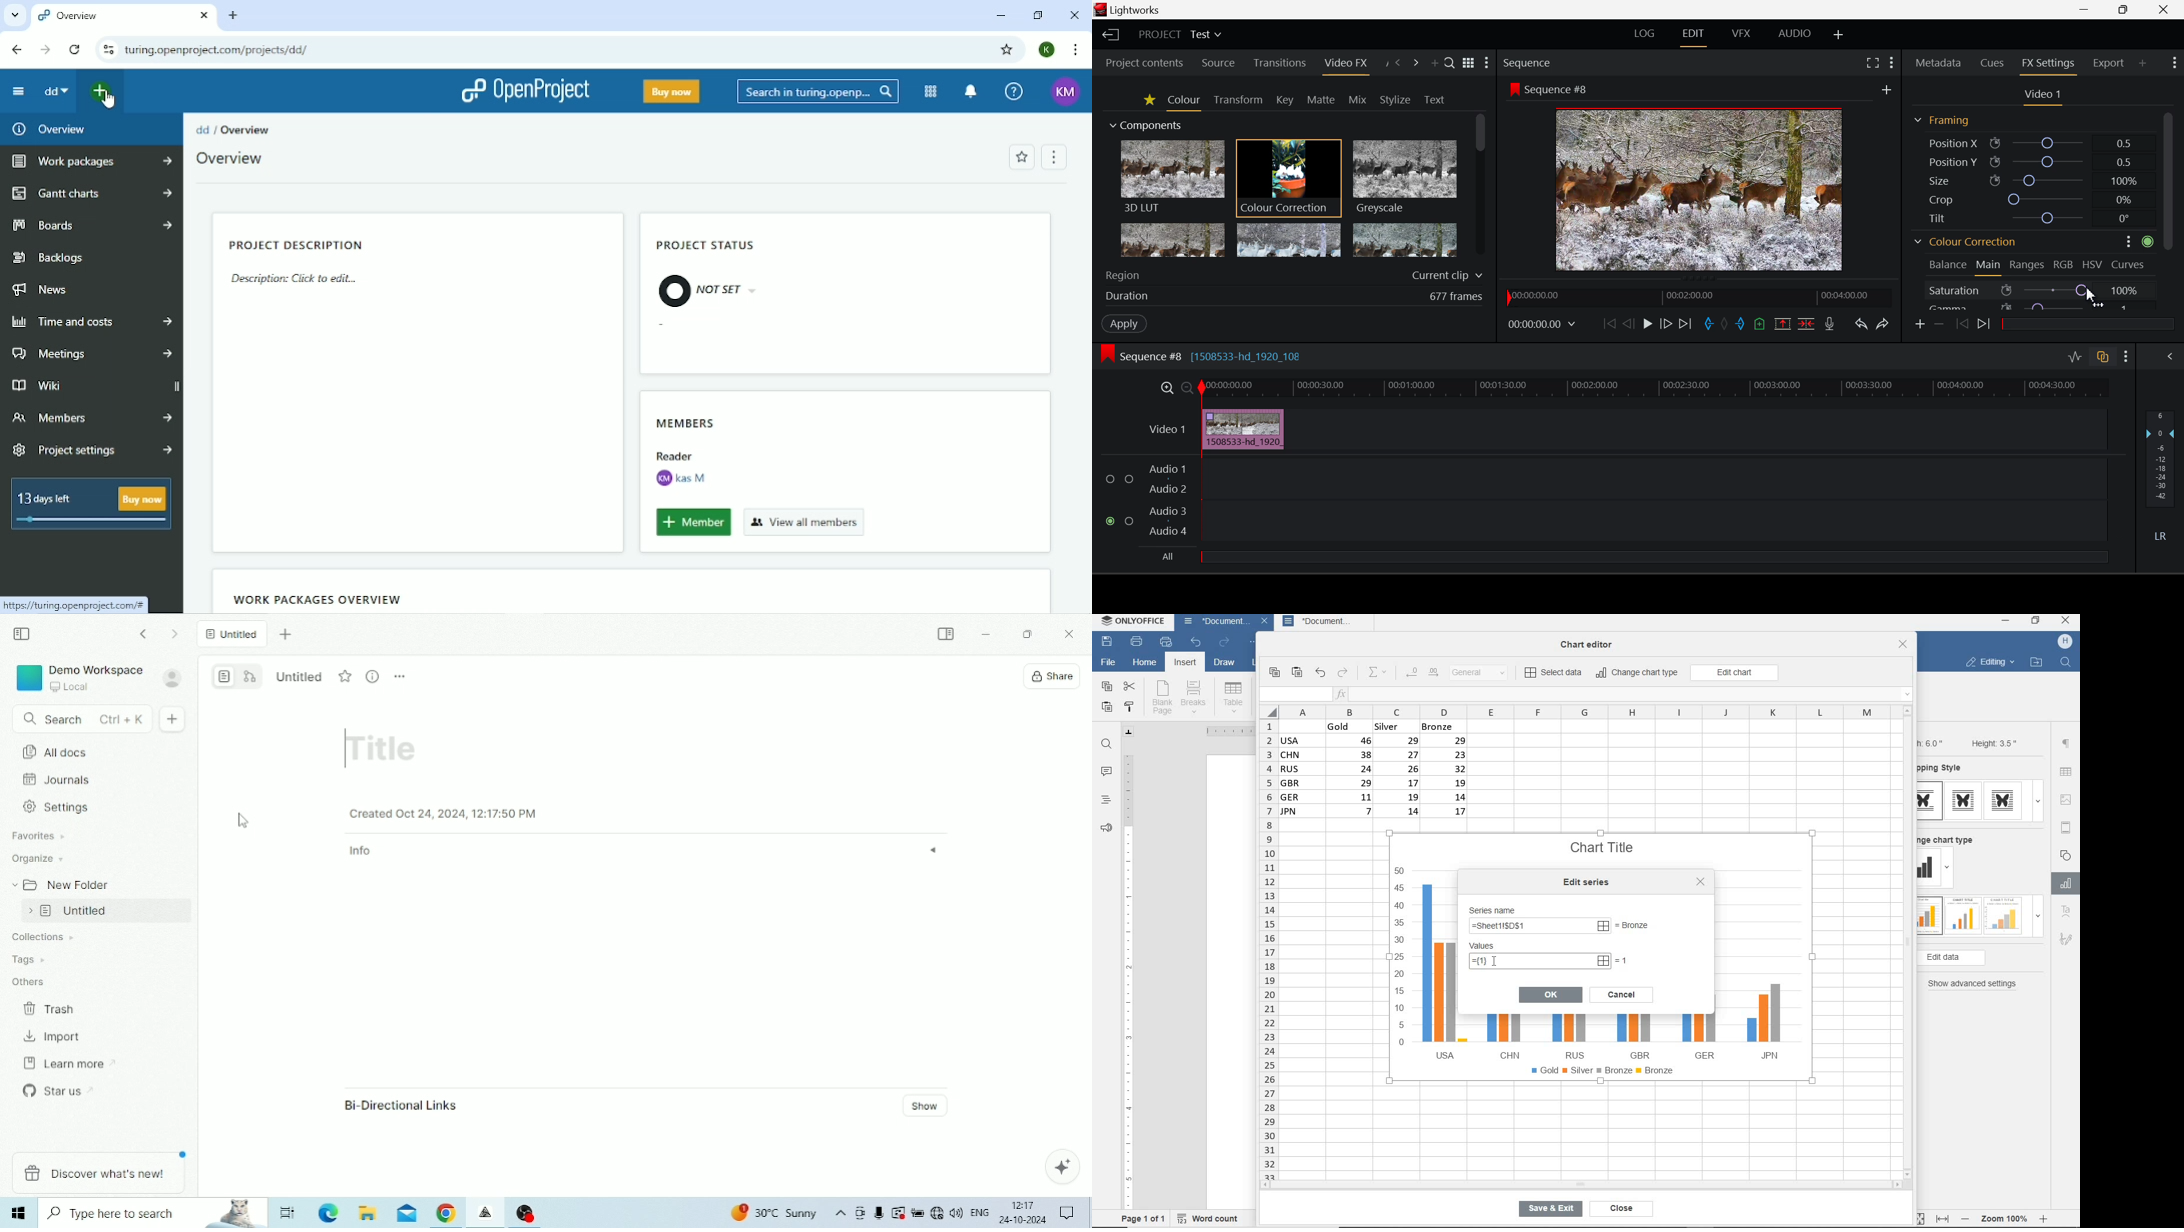  I want to click on All, so click(1629, 560).